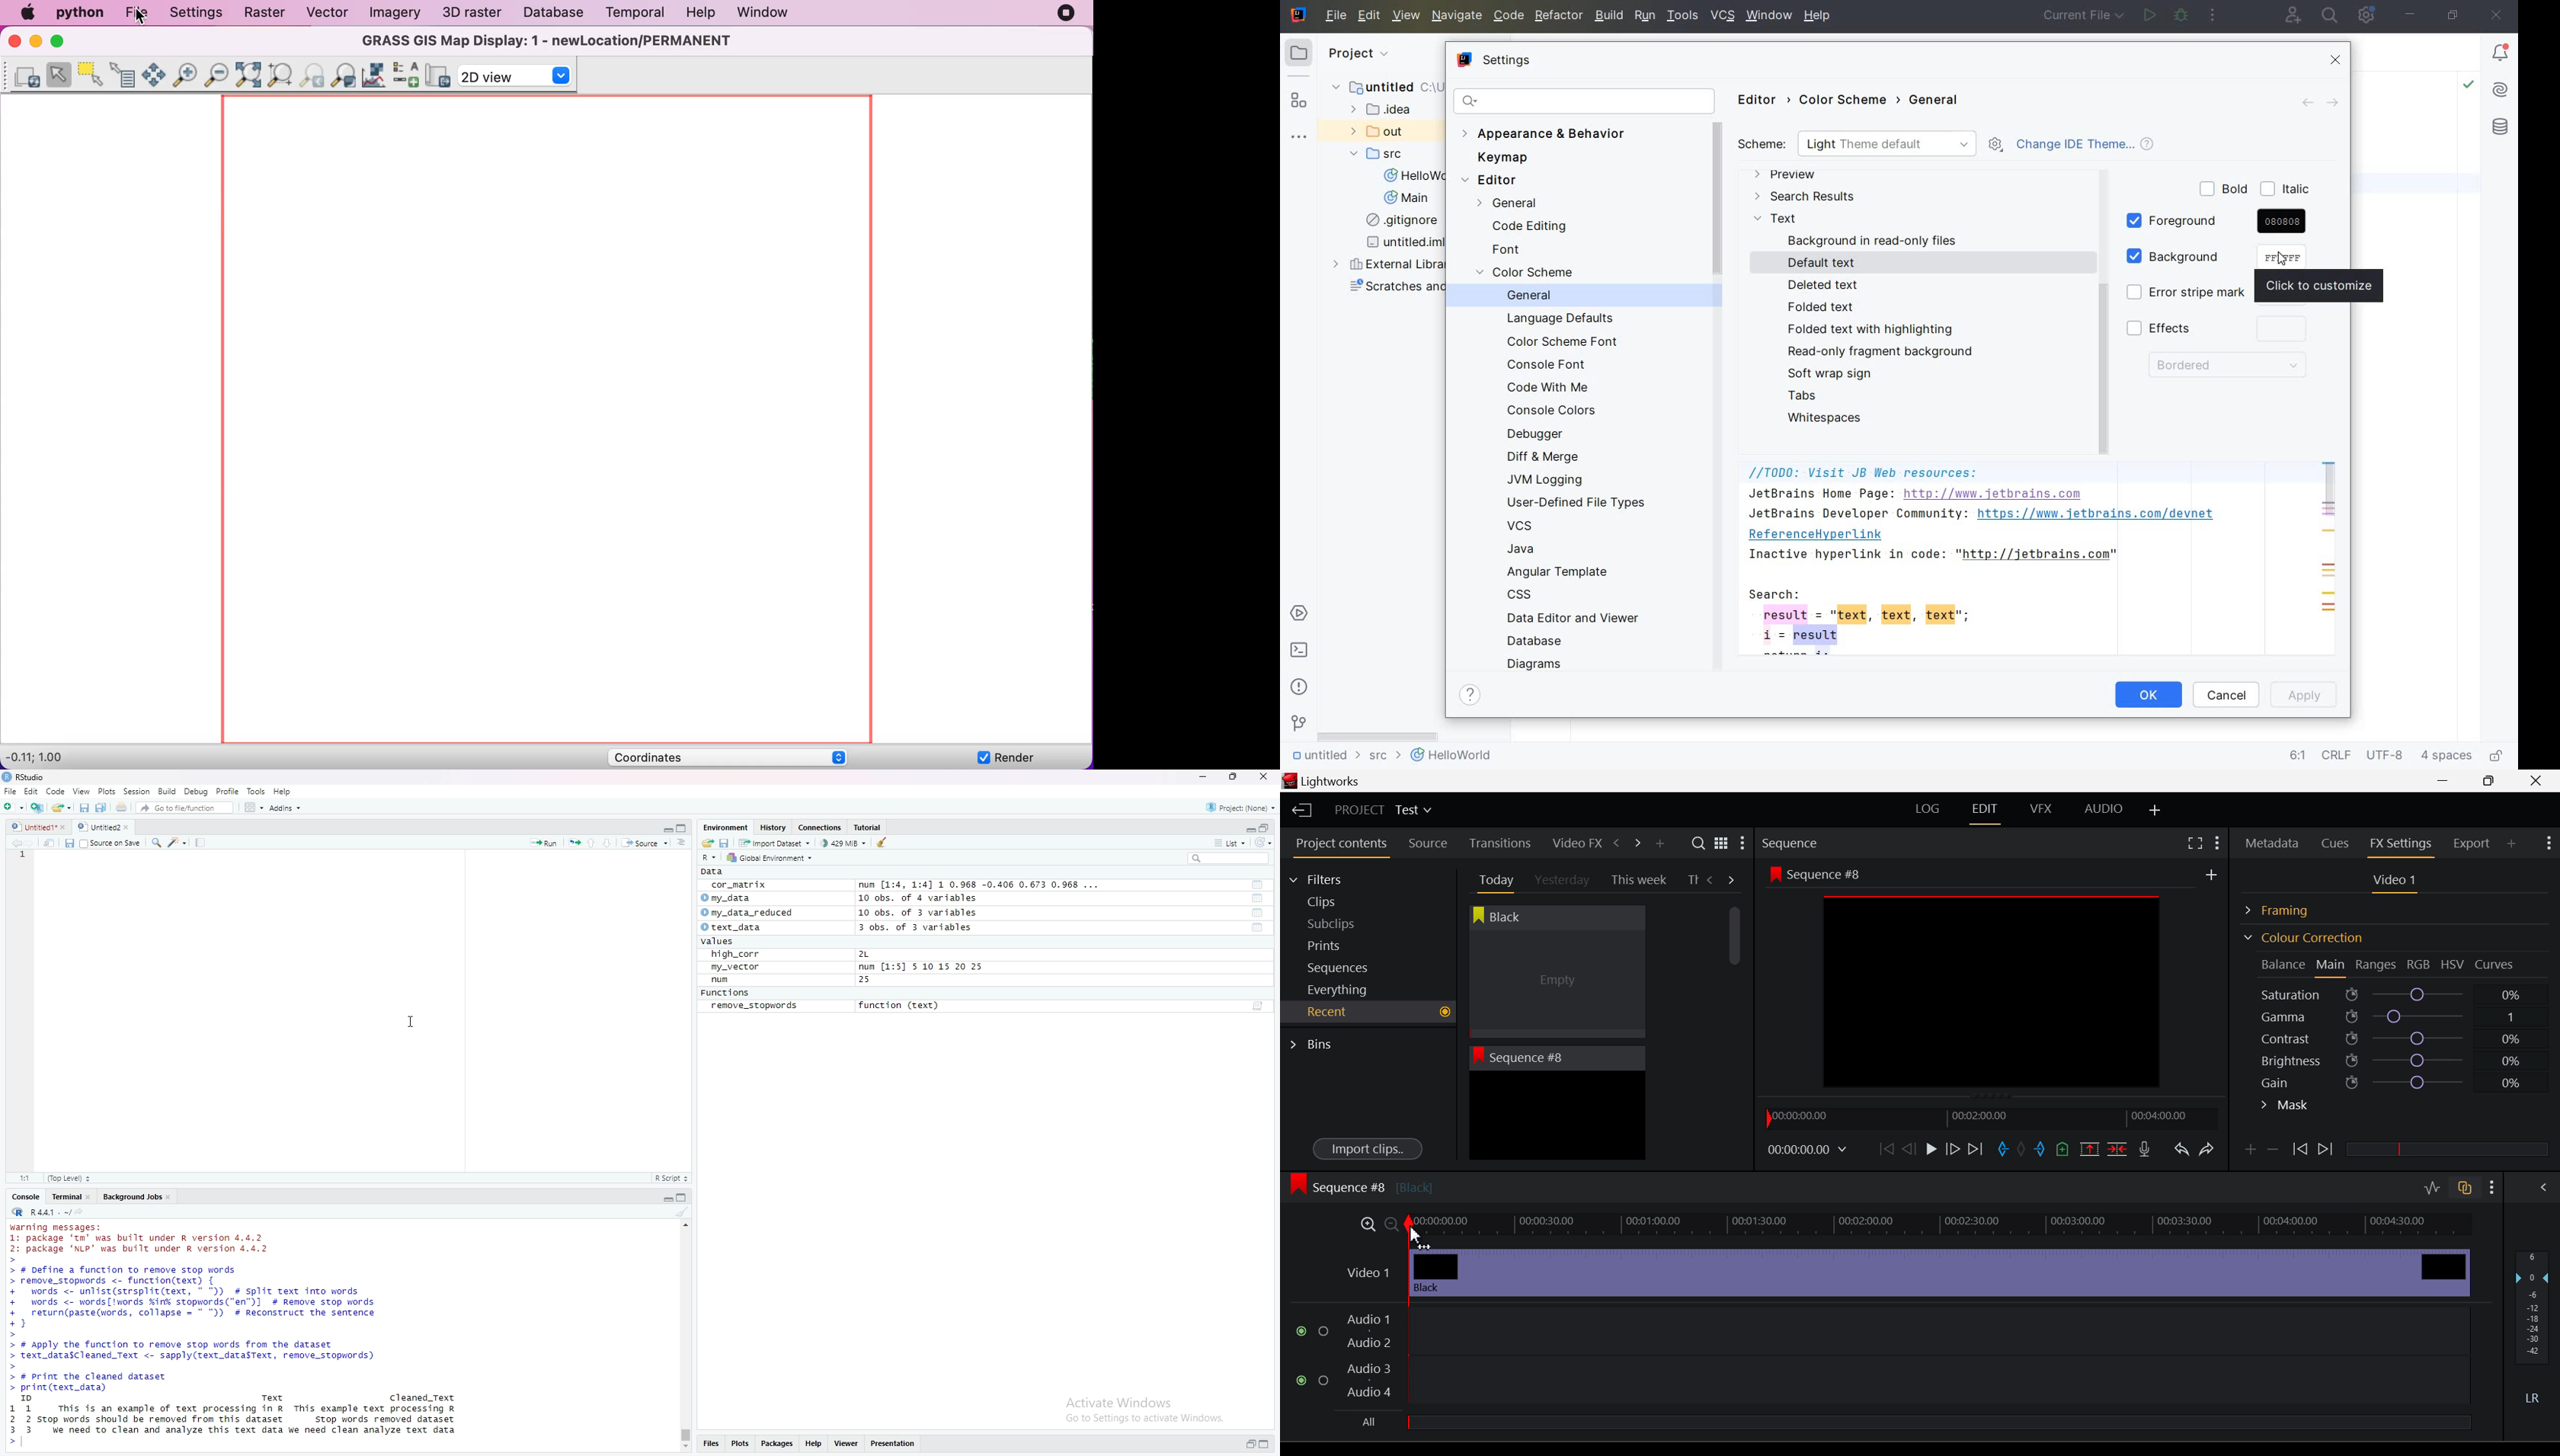 The width and height of the screenshot is (2576, 1456). Describe the element at coordinates (2085, 16) in the screenshot. I see `current file` at that location.